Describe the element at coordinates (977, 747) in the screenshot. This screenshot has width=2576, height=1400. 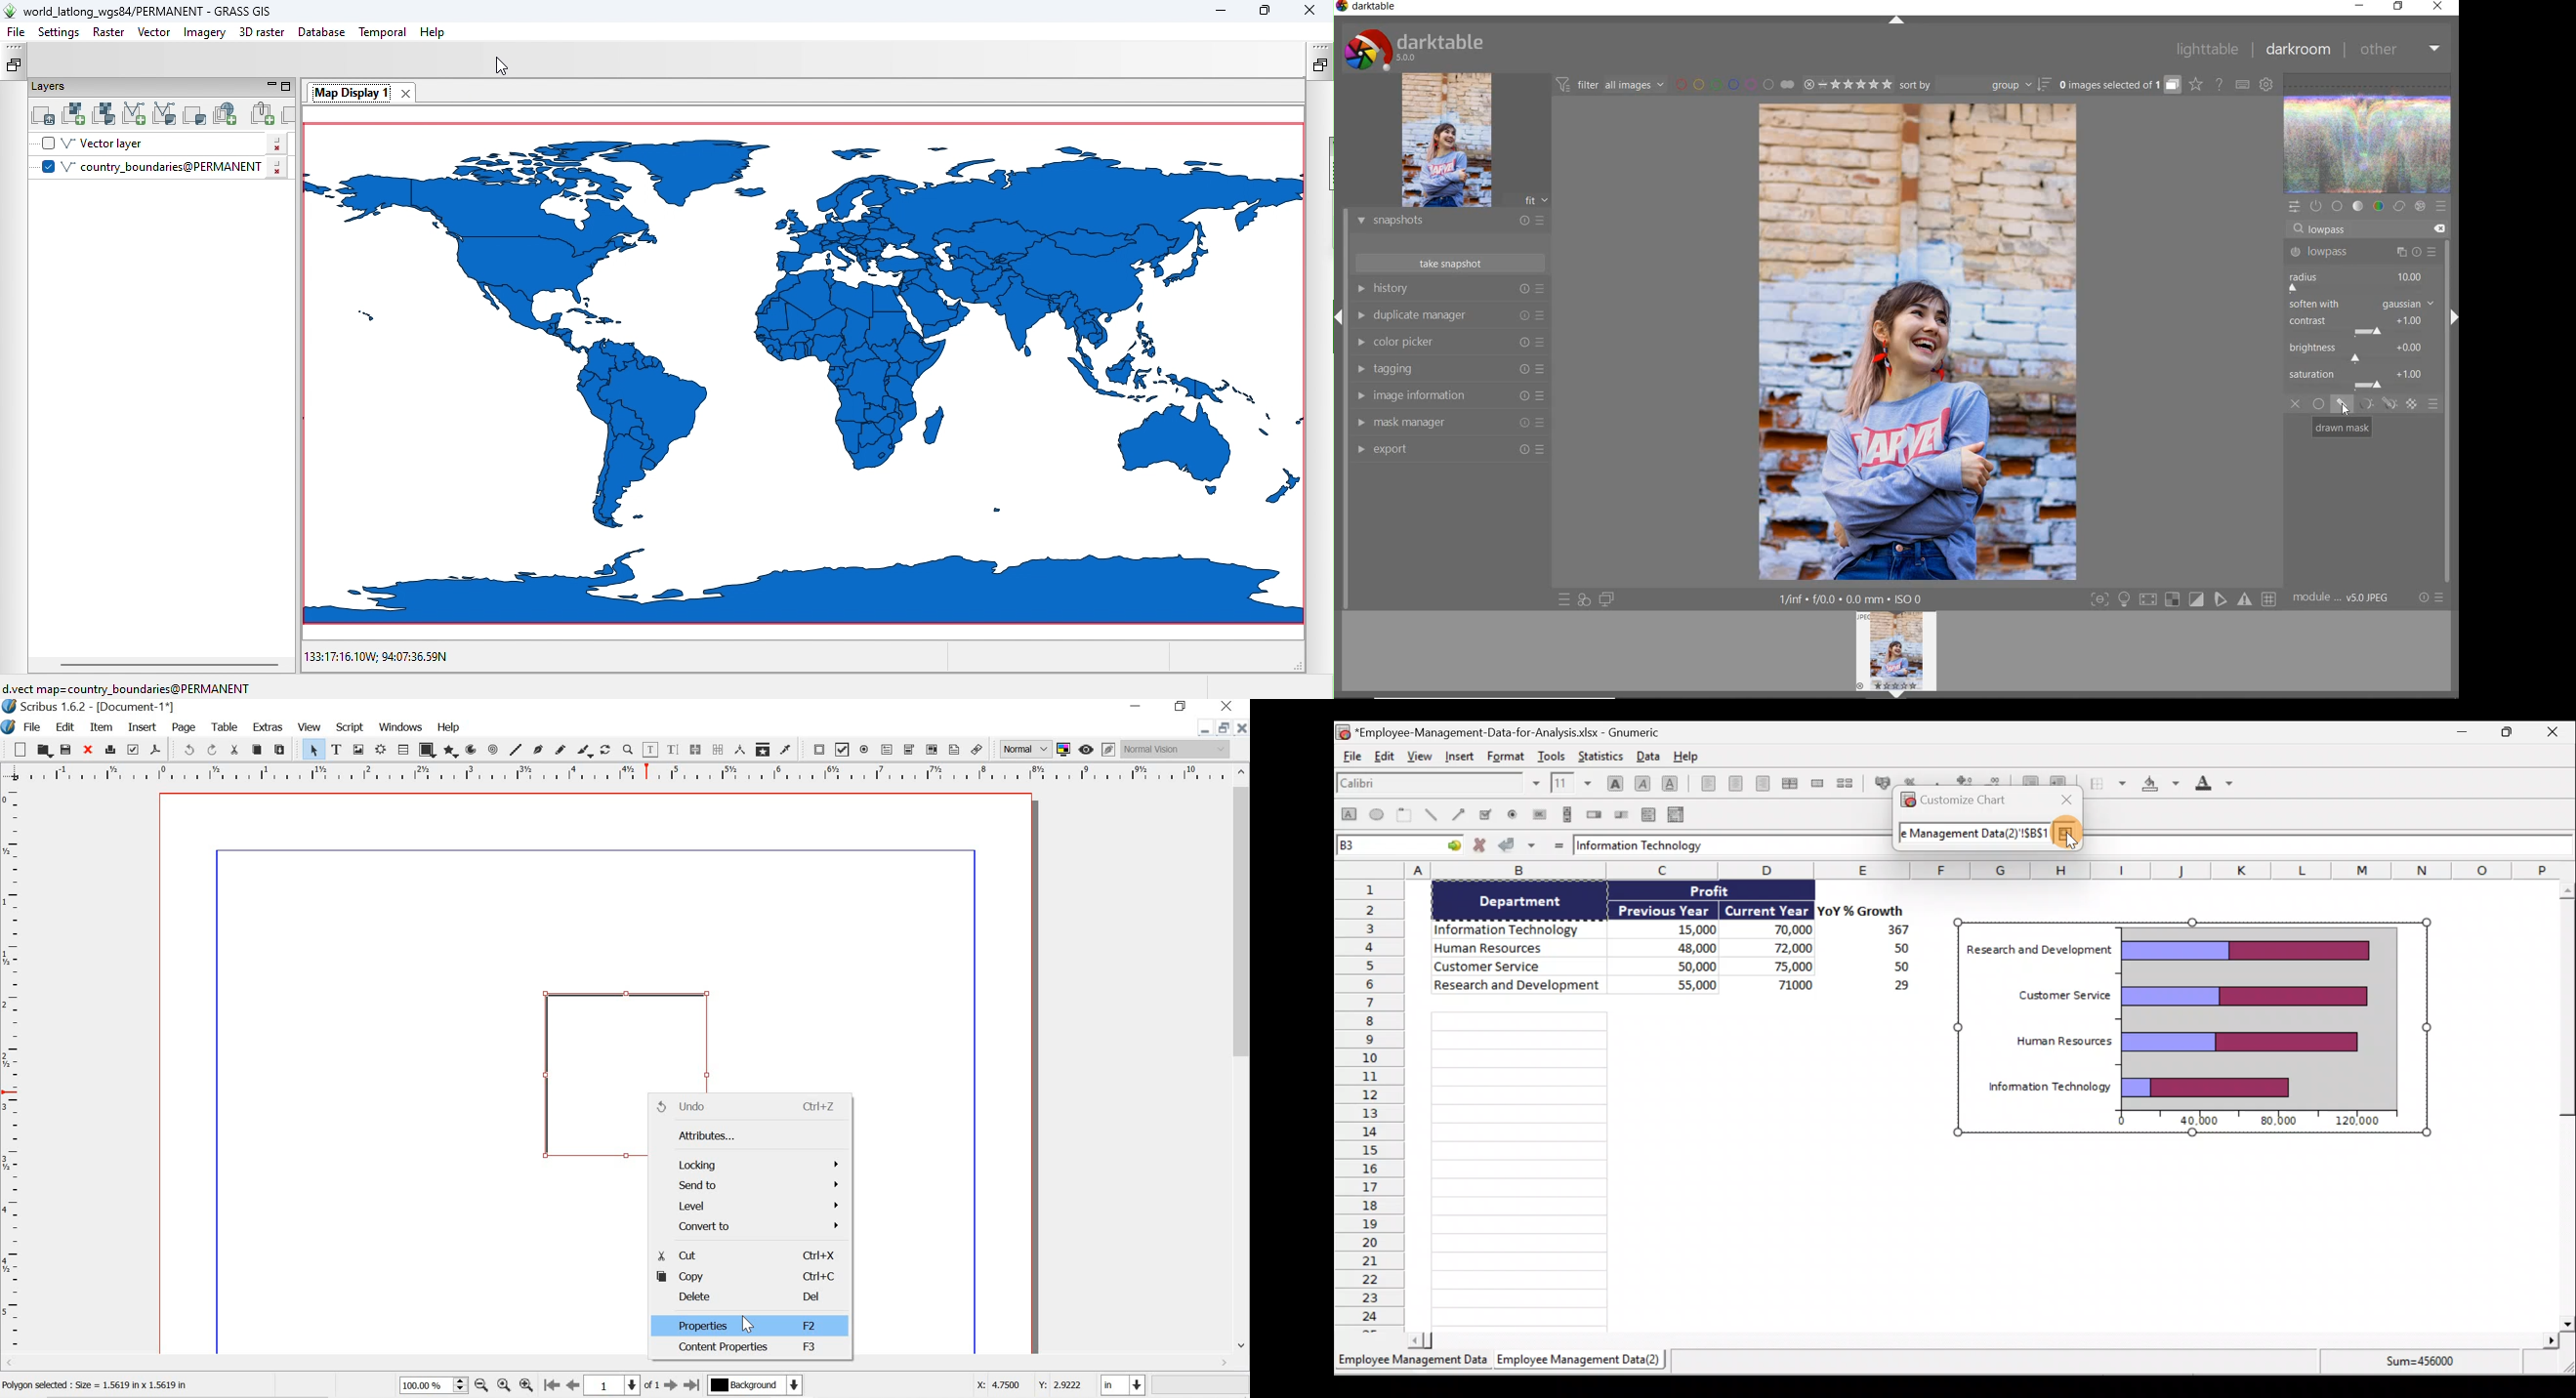
I see `link annotation` at that location.